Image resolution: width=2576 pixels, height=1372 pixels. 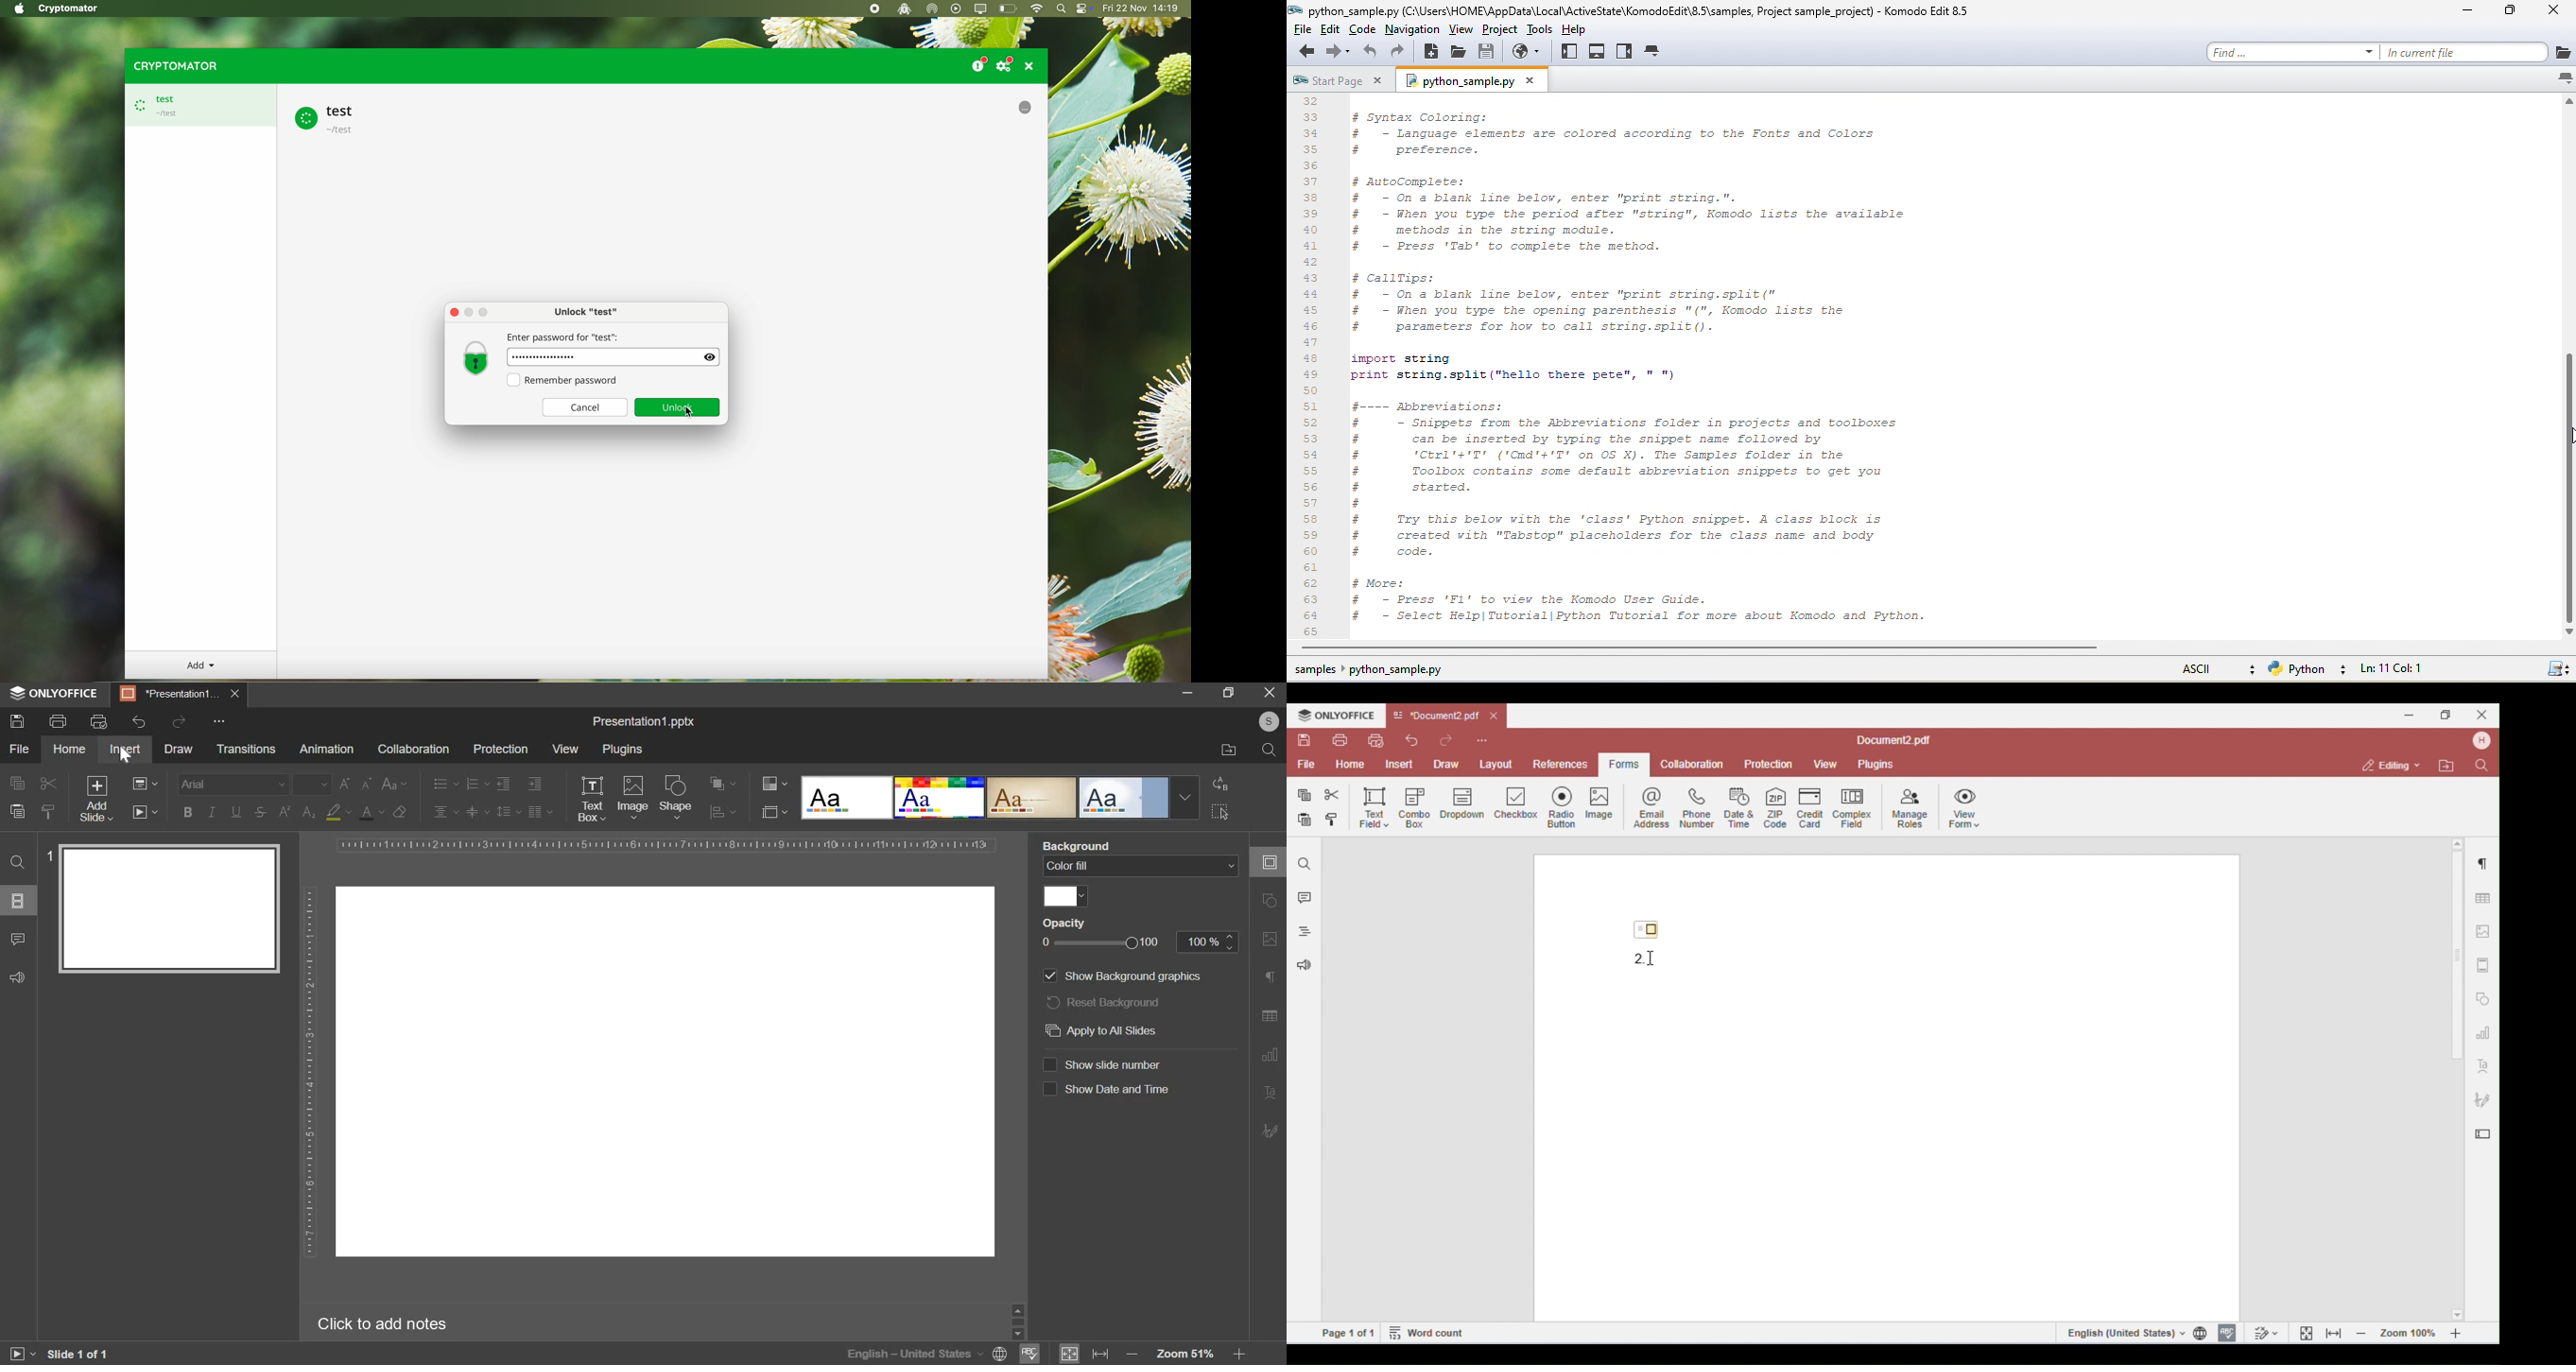 What do you see at coordinates (1070, 1354) in the screenshot?
I see `fit to window` at bounding box center [1070, 1354].